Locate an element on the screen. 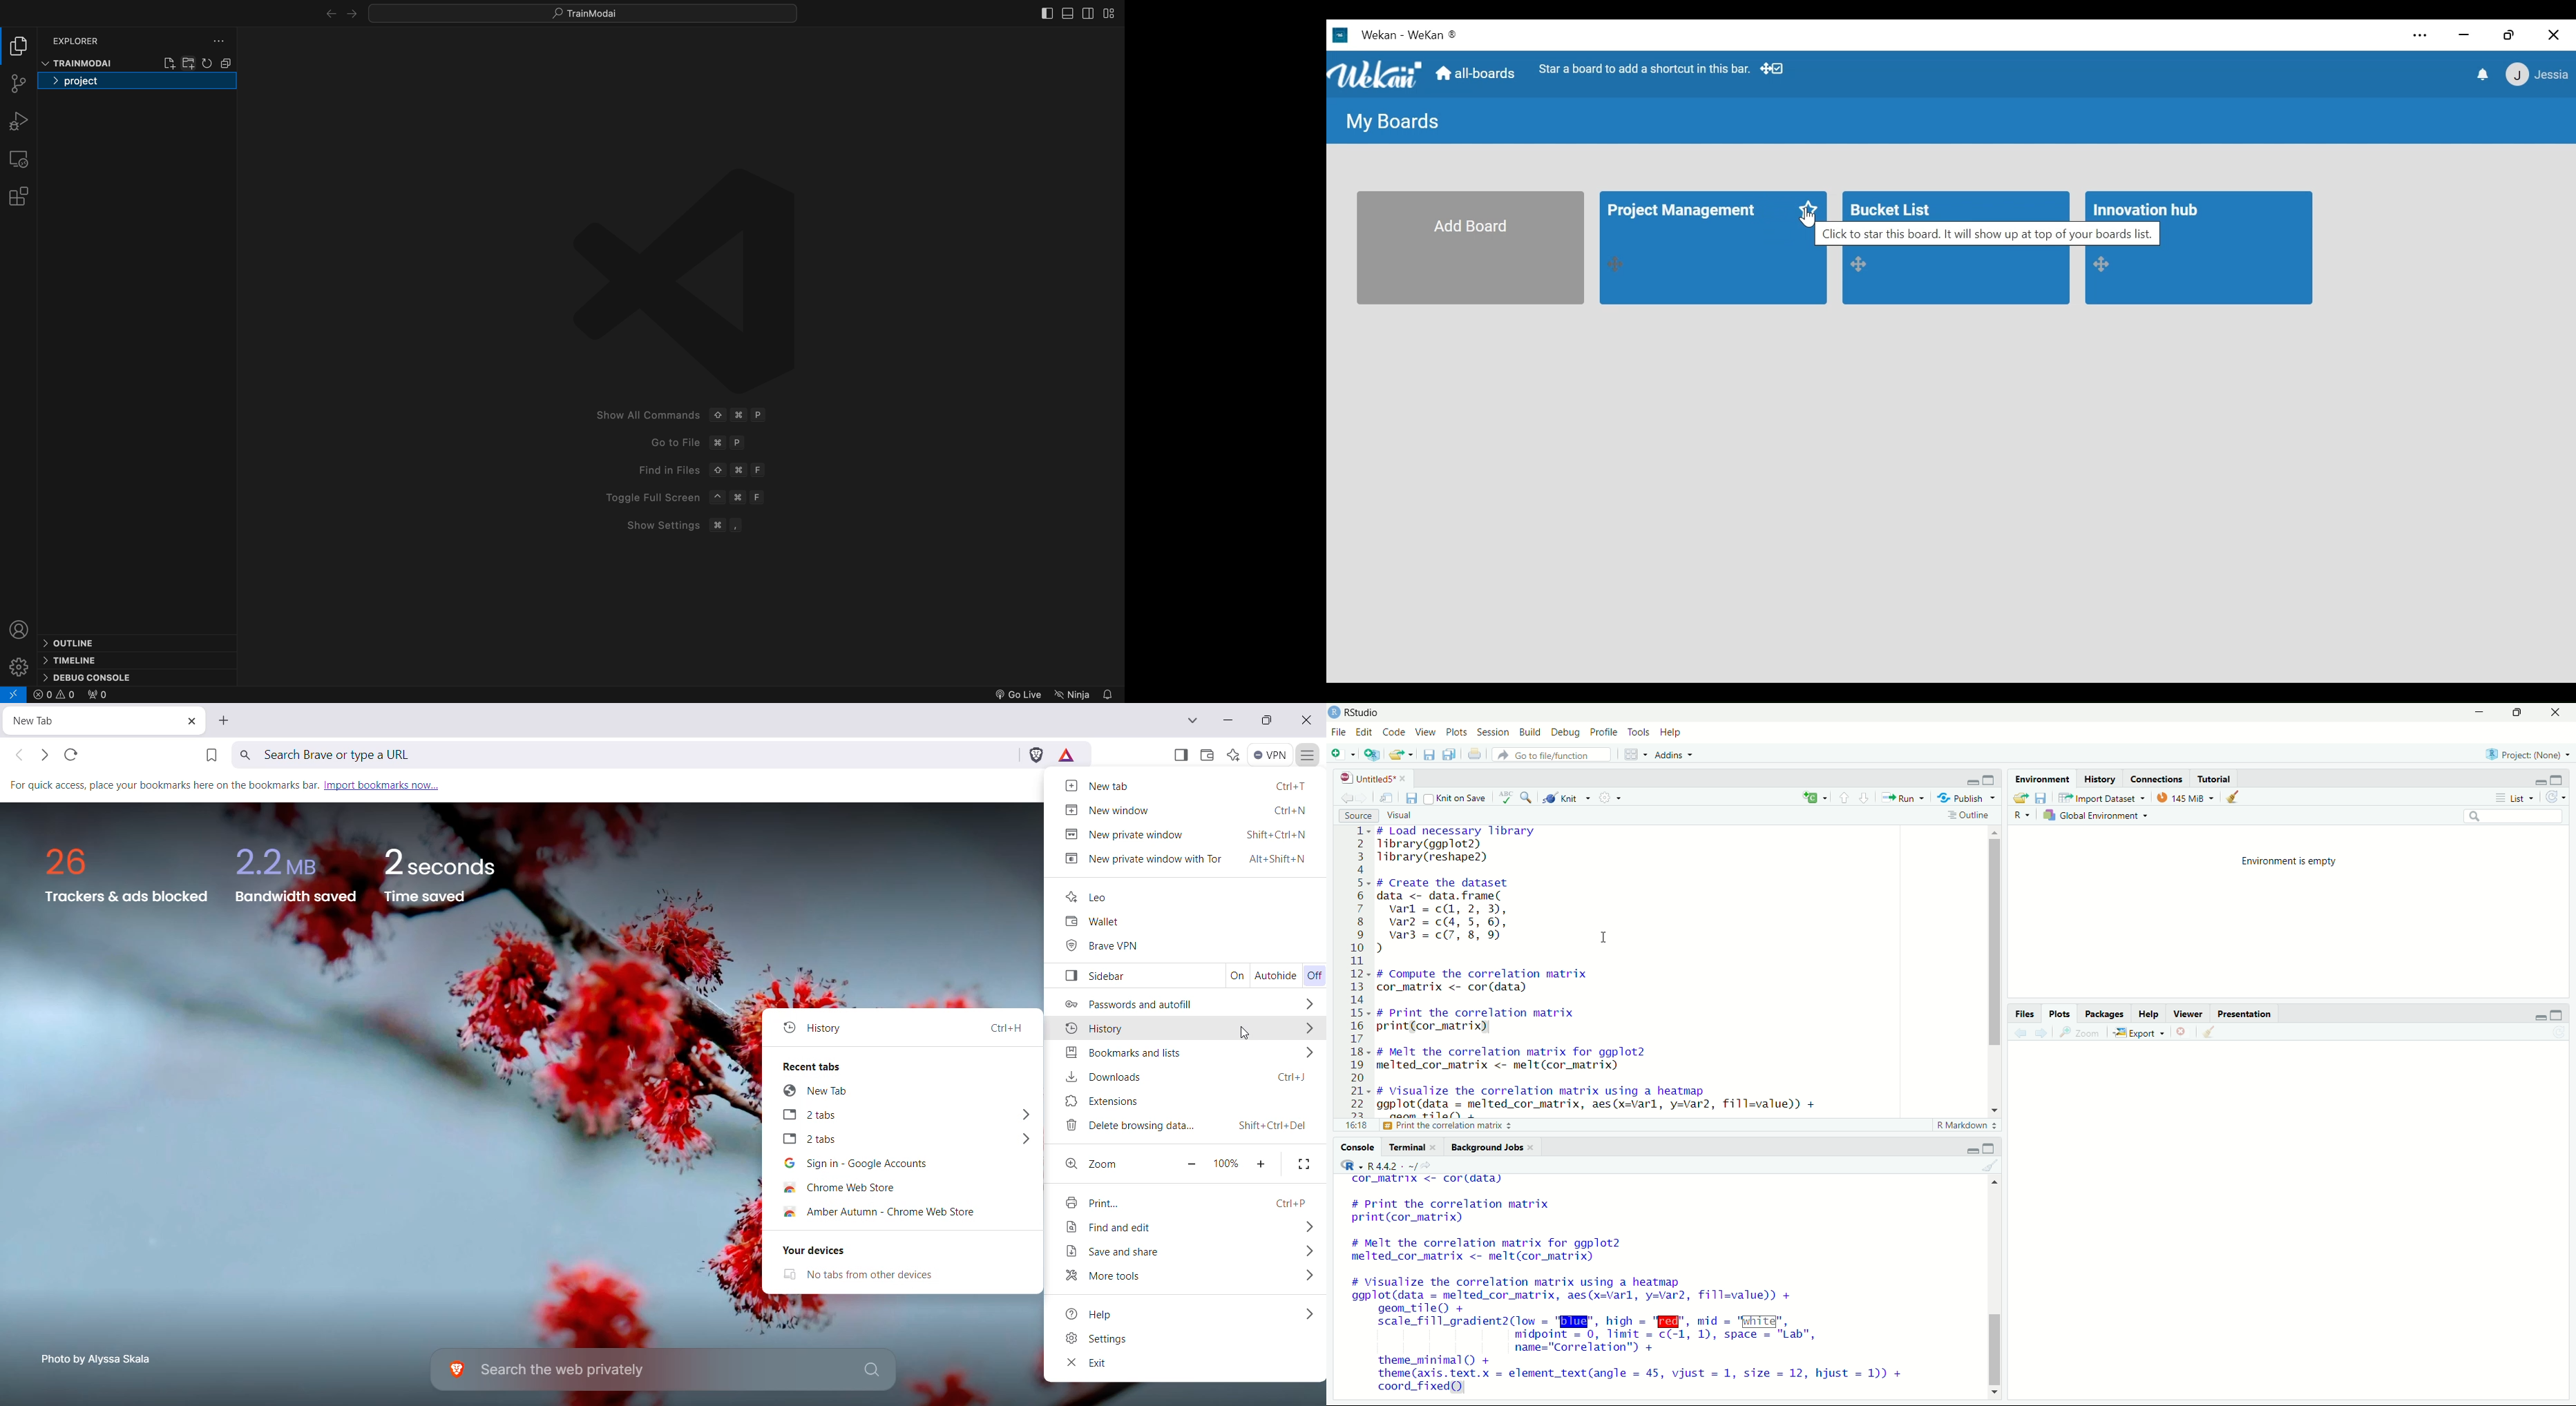 The image size is (2576, 1428). settings is located at coordinates (1609, 797).